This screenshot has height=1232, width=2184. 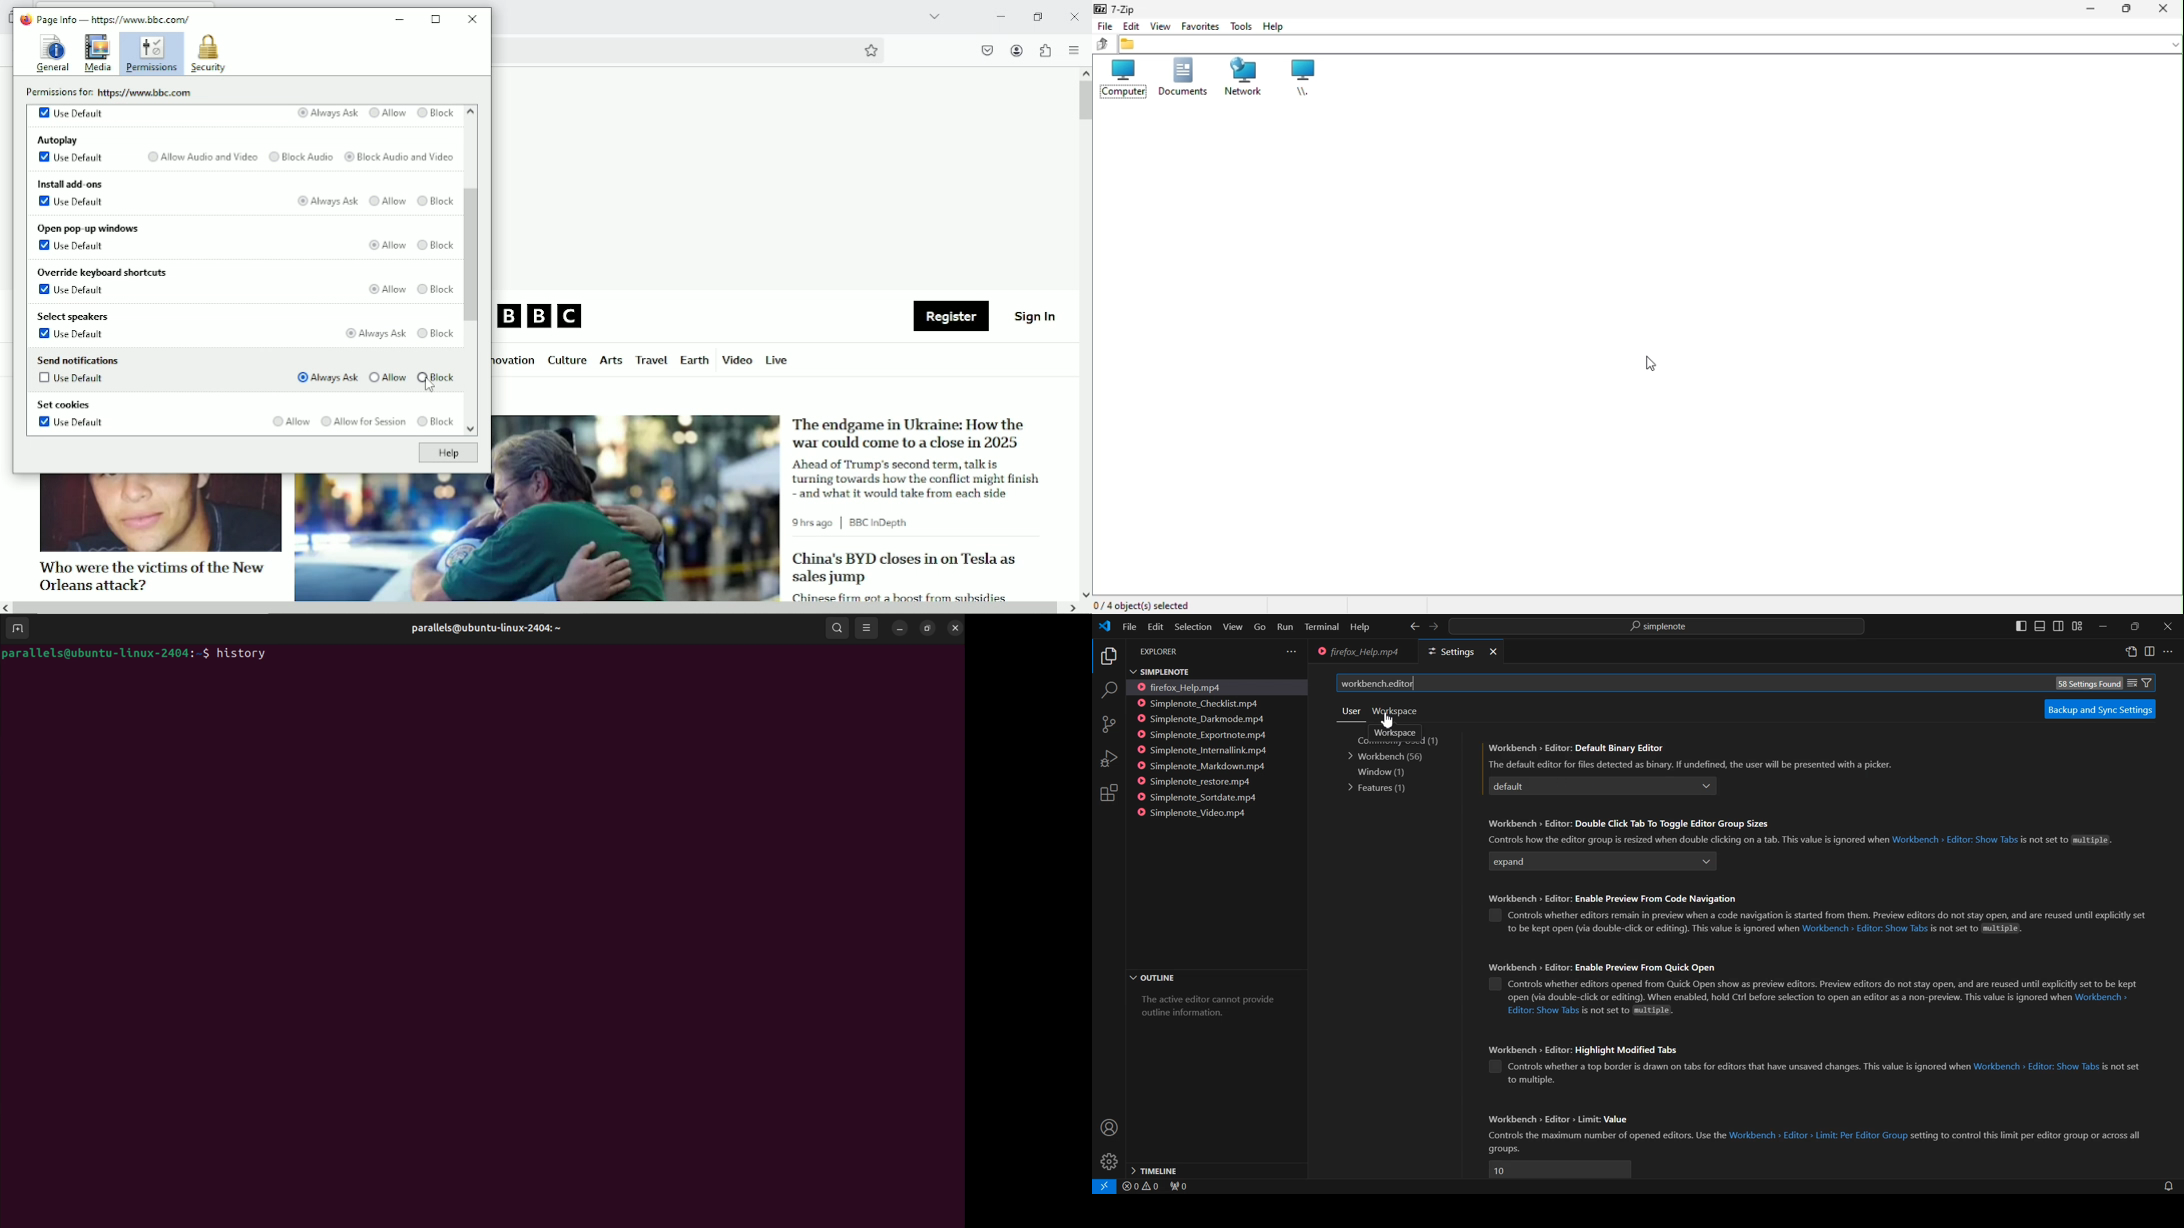 What do you see at coordinates (1350, 711) in the screenshot?
I see `User` at bounding box center [1350, 711].